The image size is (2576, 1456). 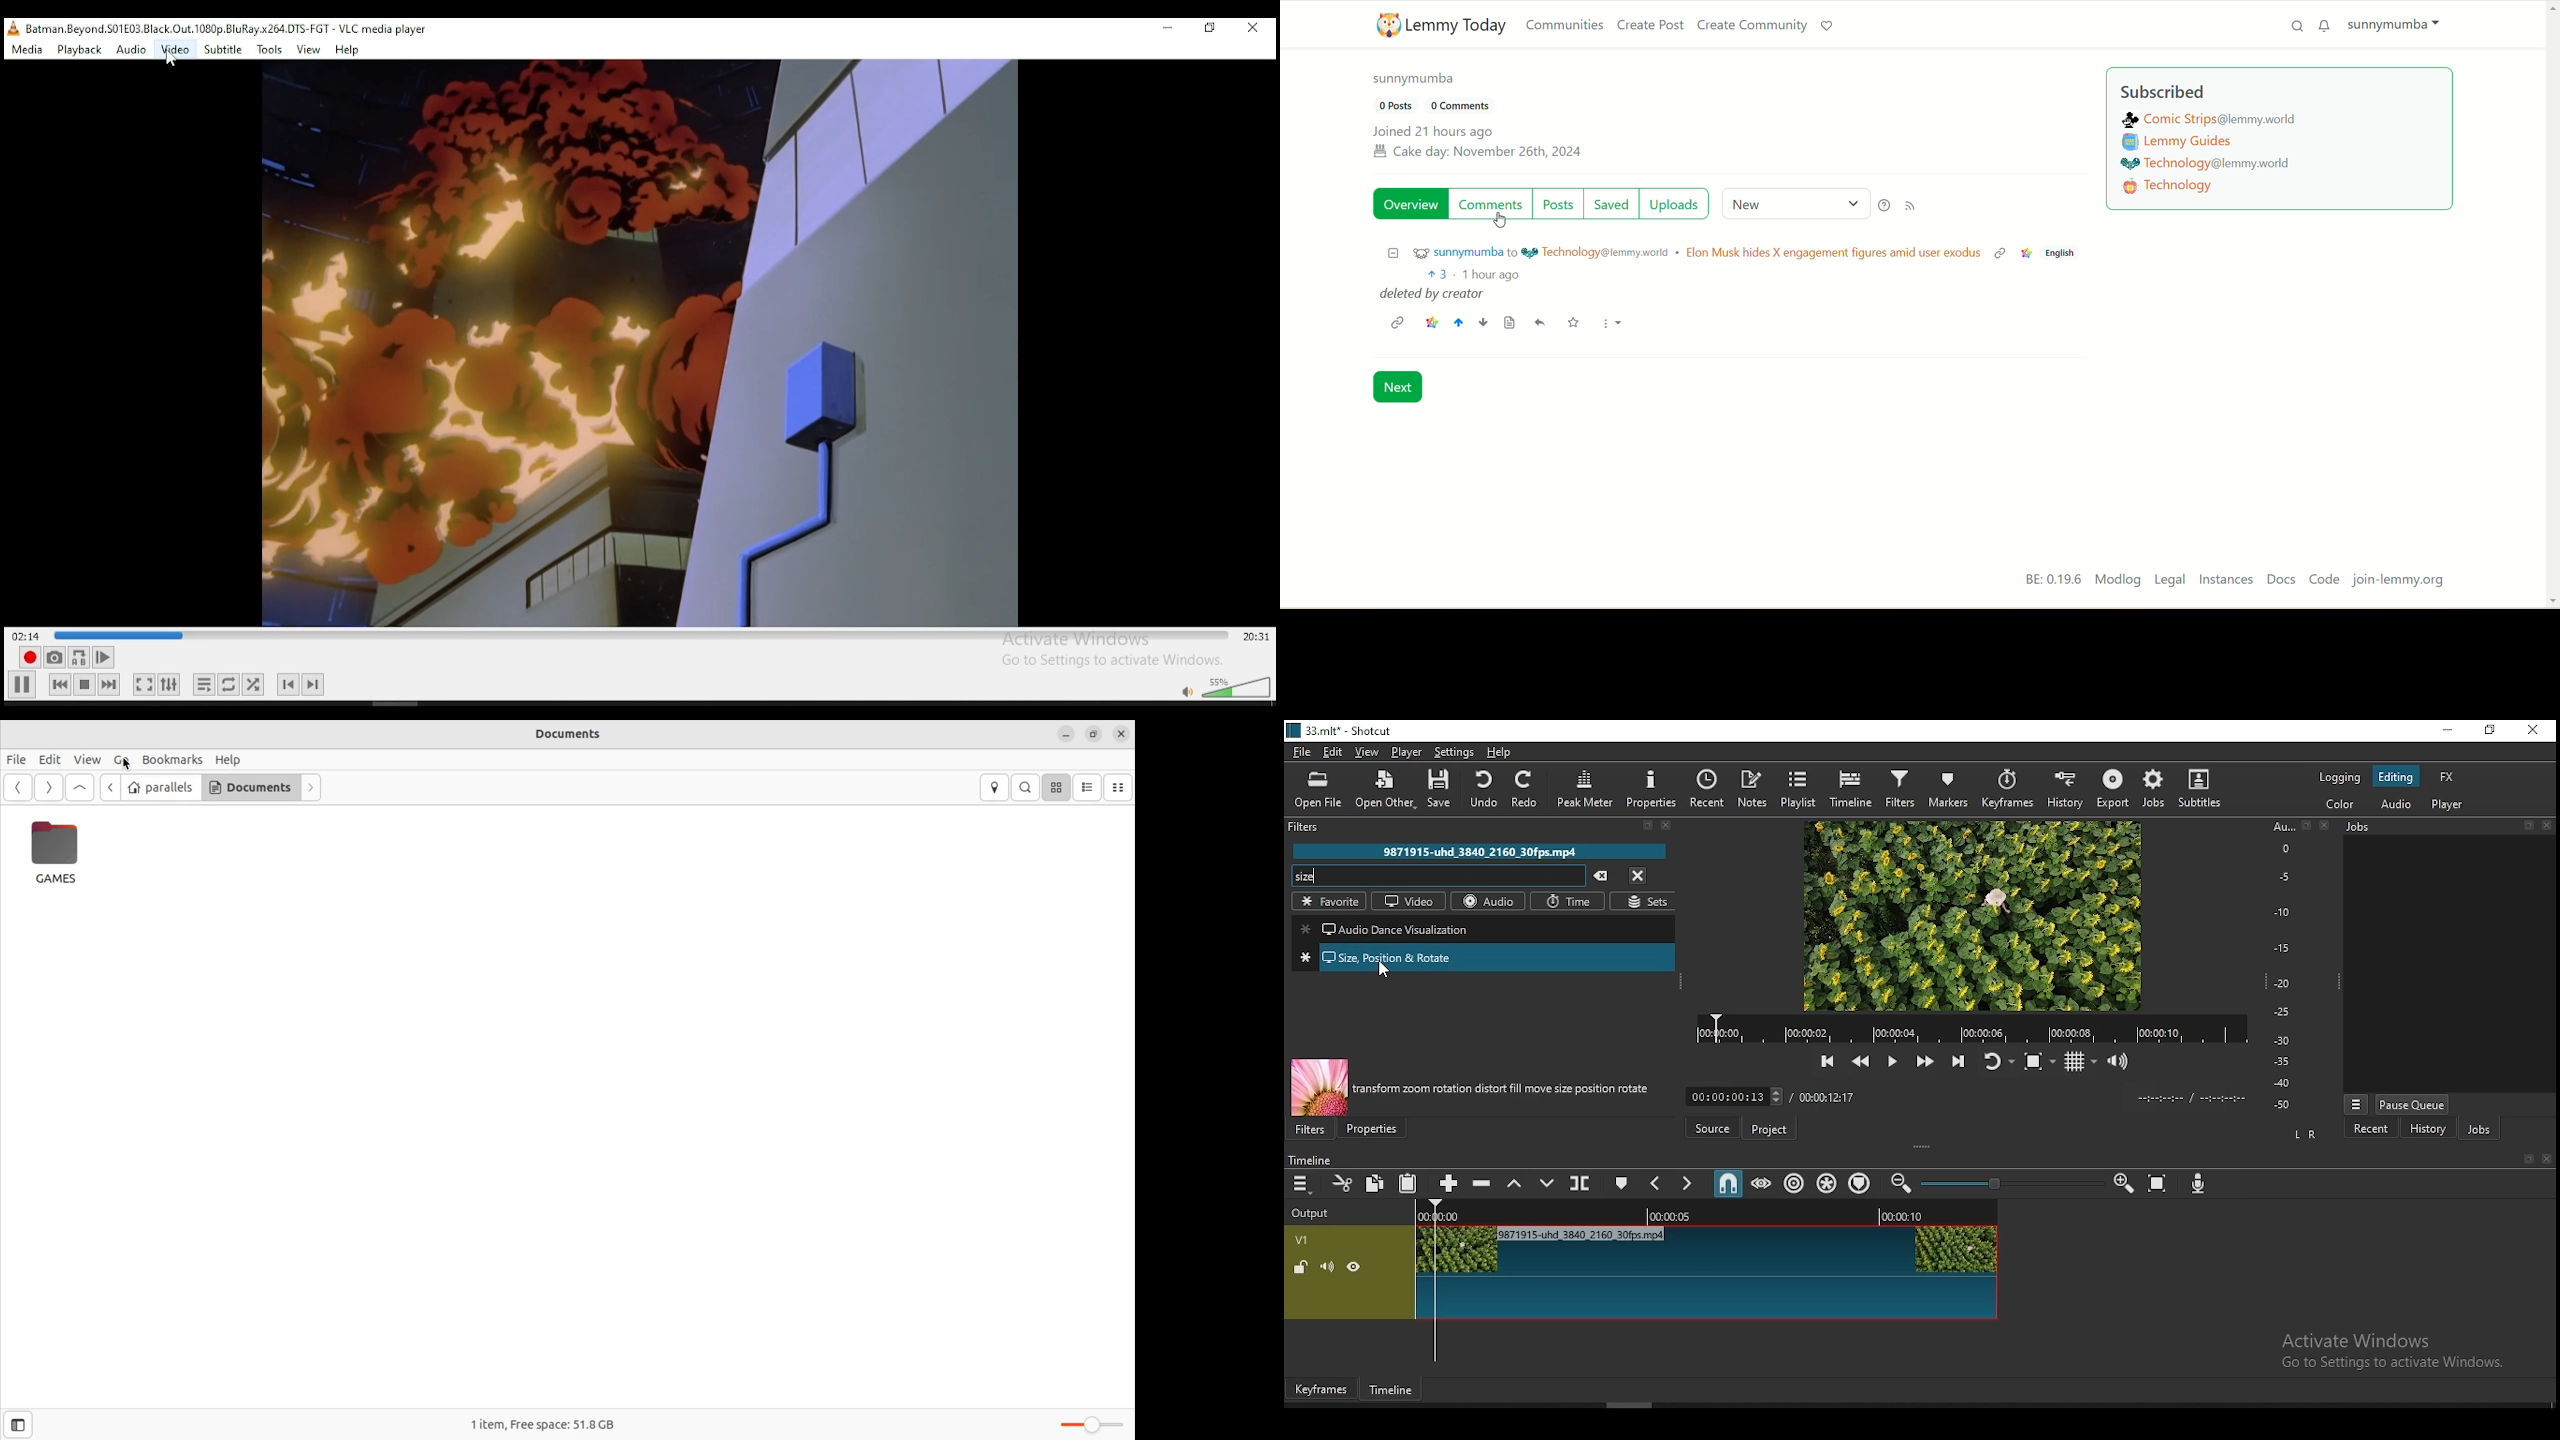 What do you see at coordinates (2529, 1158) in the screenshot?
I see `resize` at bounding box center [2529, 1158].